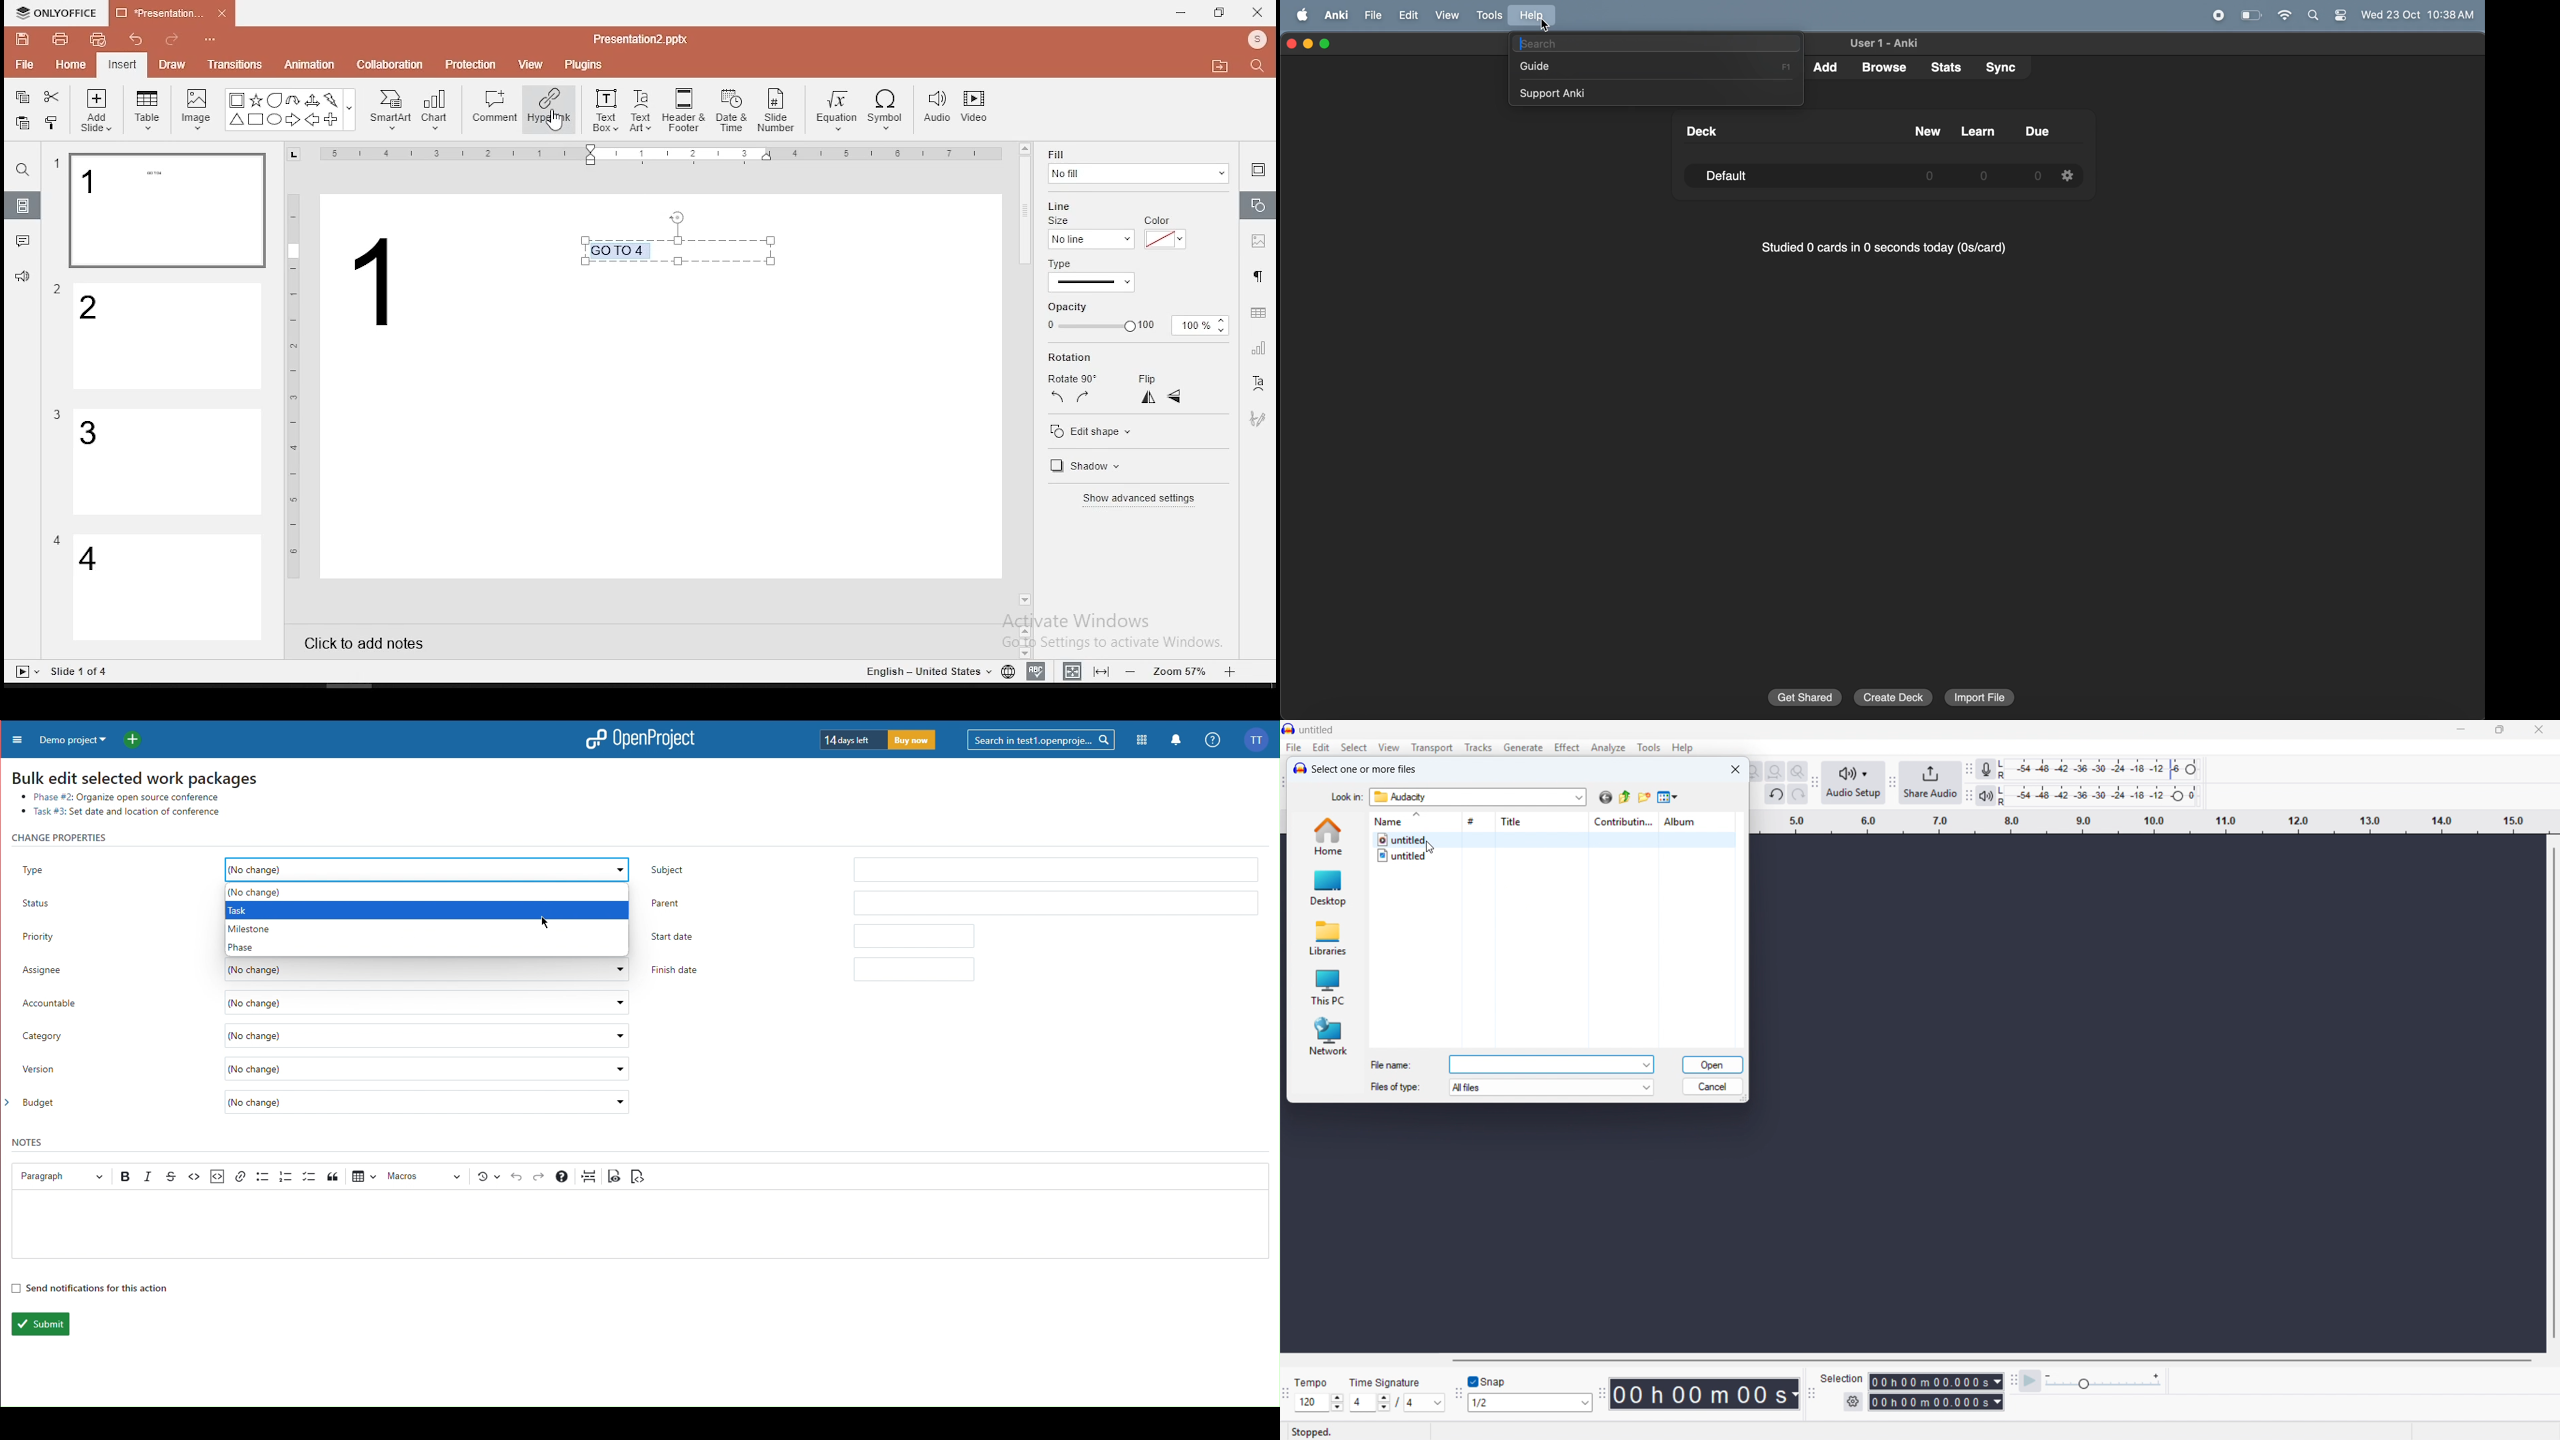  Describe the element at coordinates (1986, 176) in the screenshot. I see `number` at that location.